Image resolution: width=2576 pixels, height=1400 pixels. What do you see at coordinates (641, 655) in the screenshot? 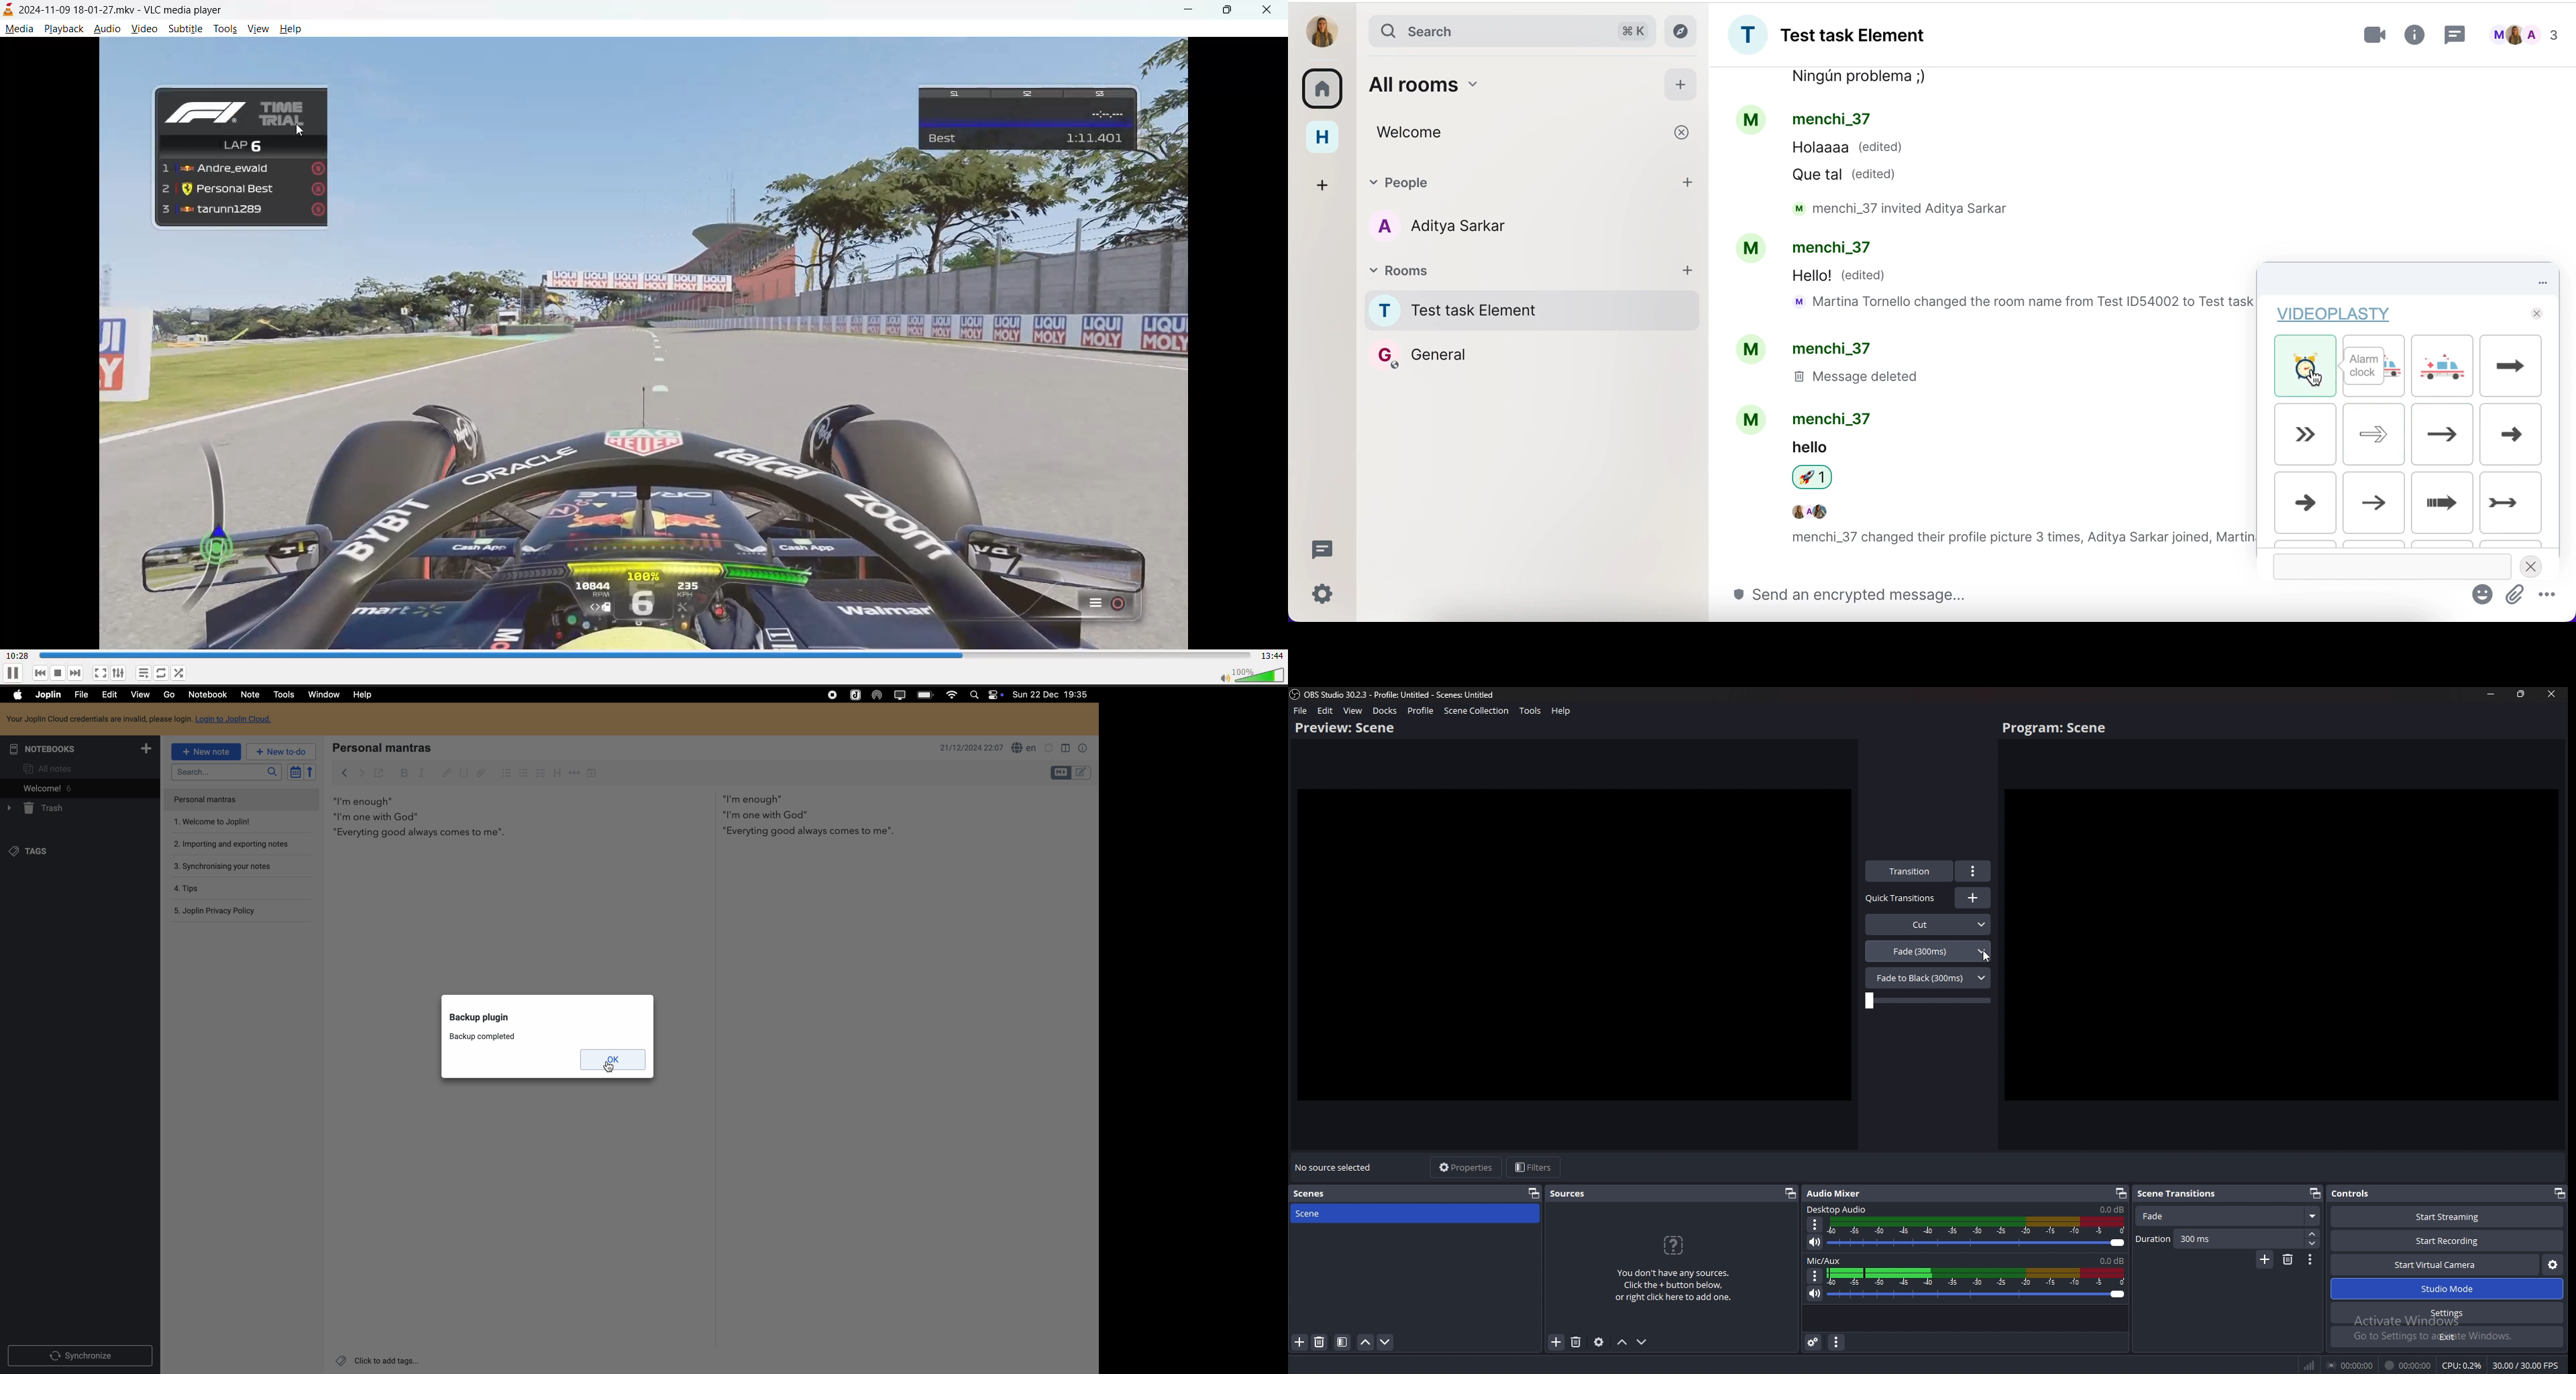
I see `track slider` at bounding box center [641, 655].